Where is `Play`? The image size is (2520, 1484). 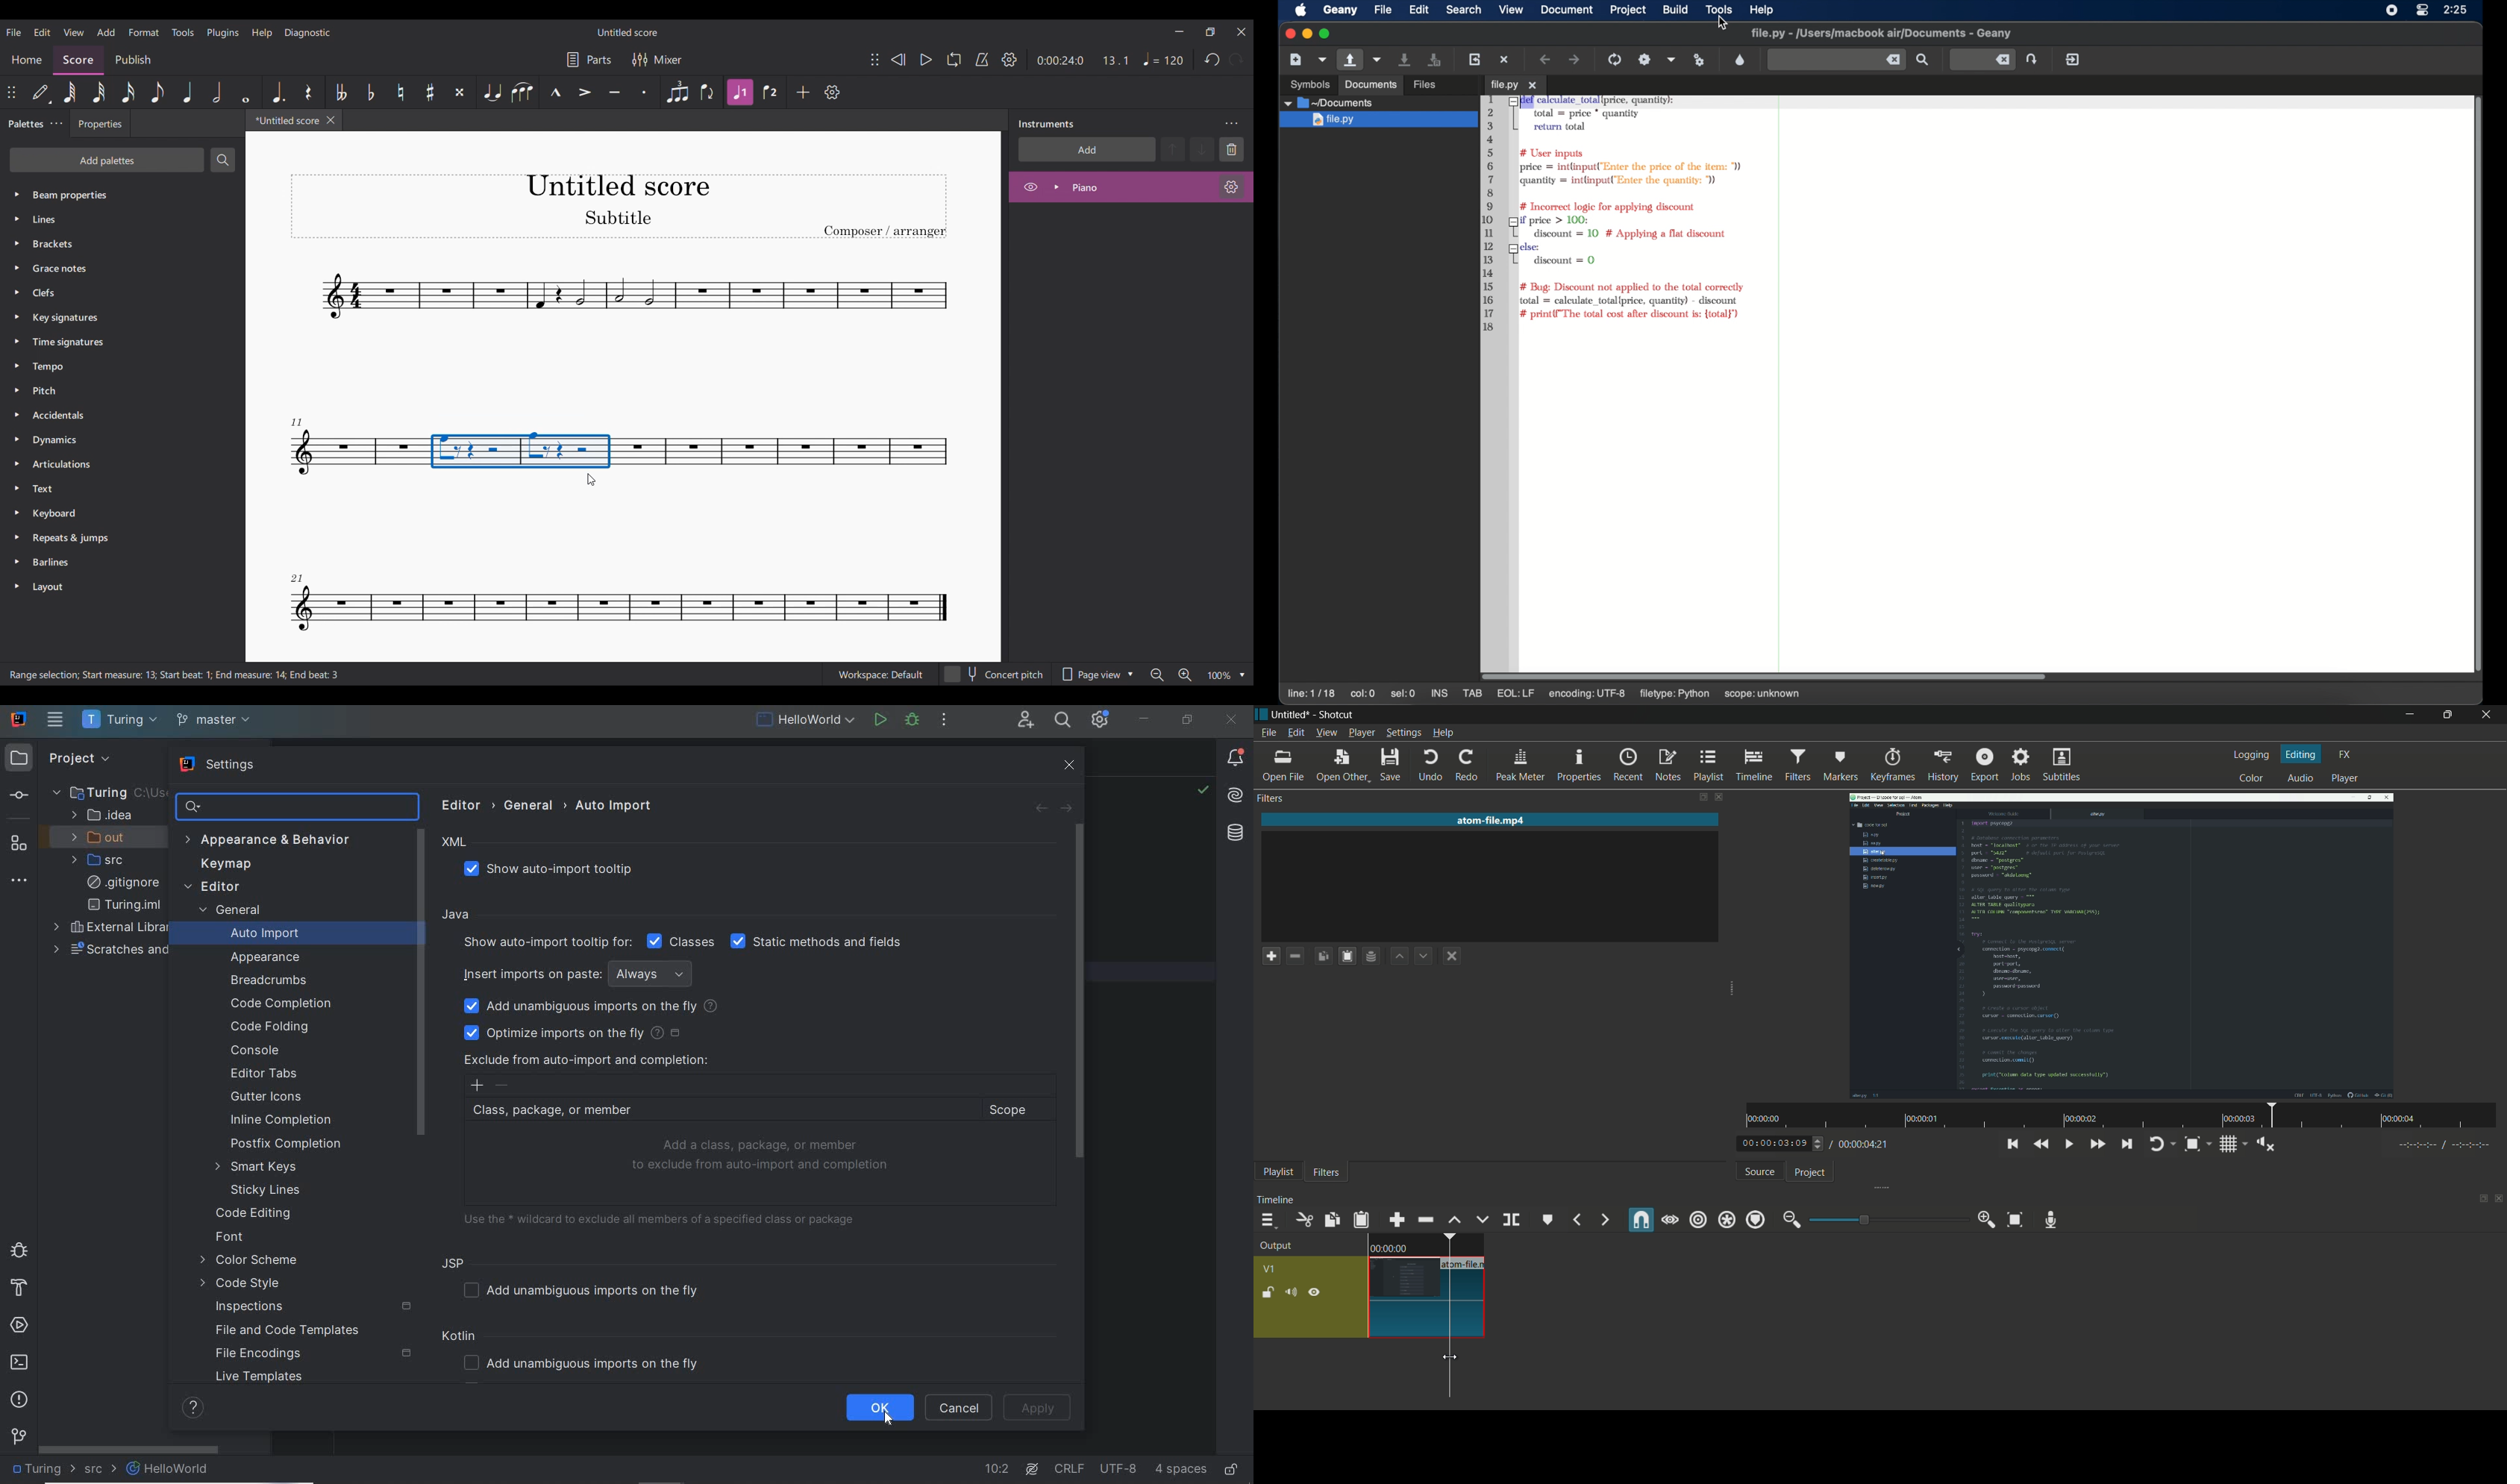 Play is located at coordinates (926, 59).